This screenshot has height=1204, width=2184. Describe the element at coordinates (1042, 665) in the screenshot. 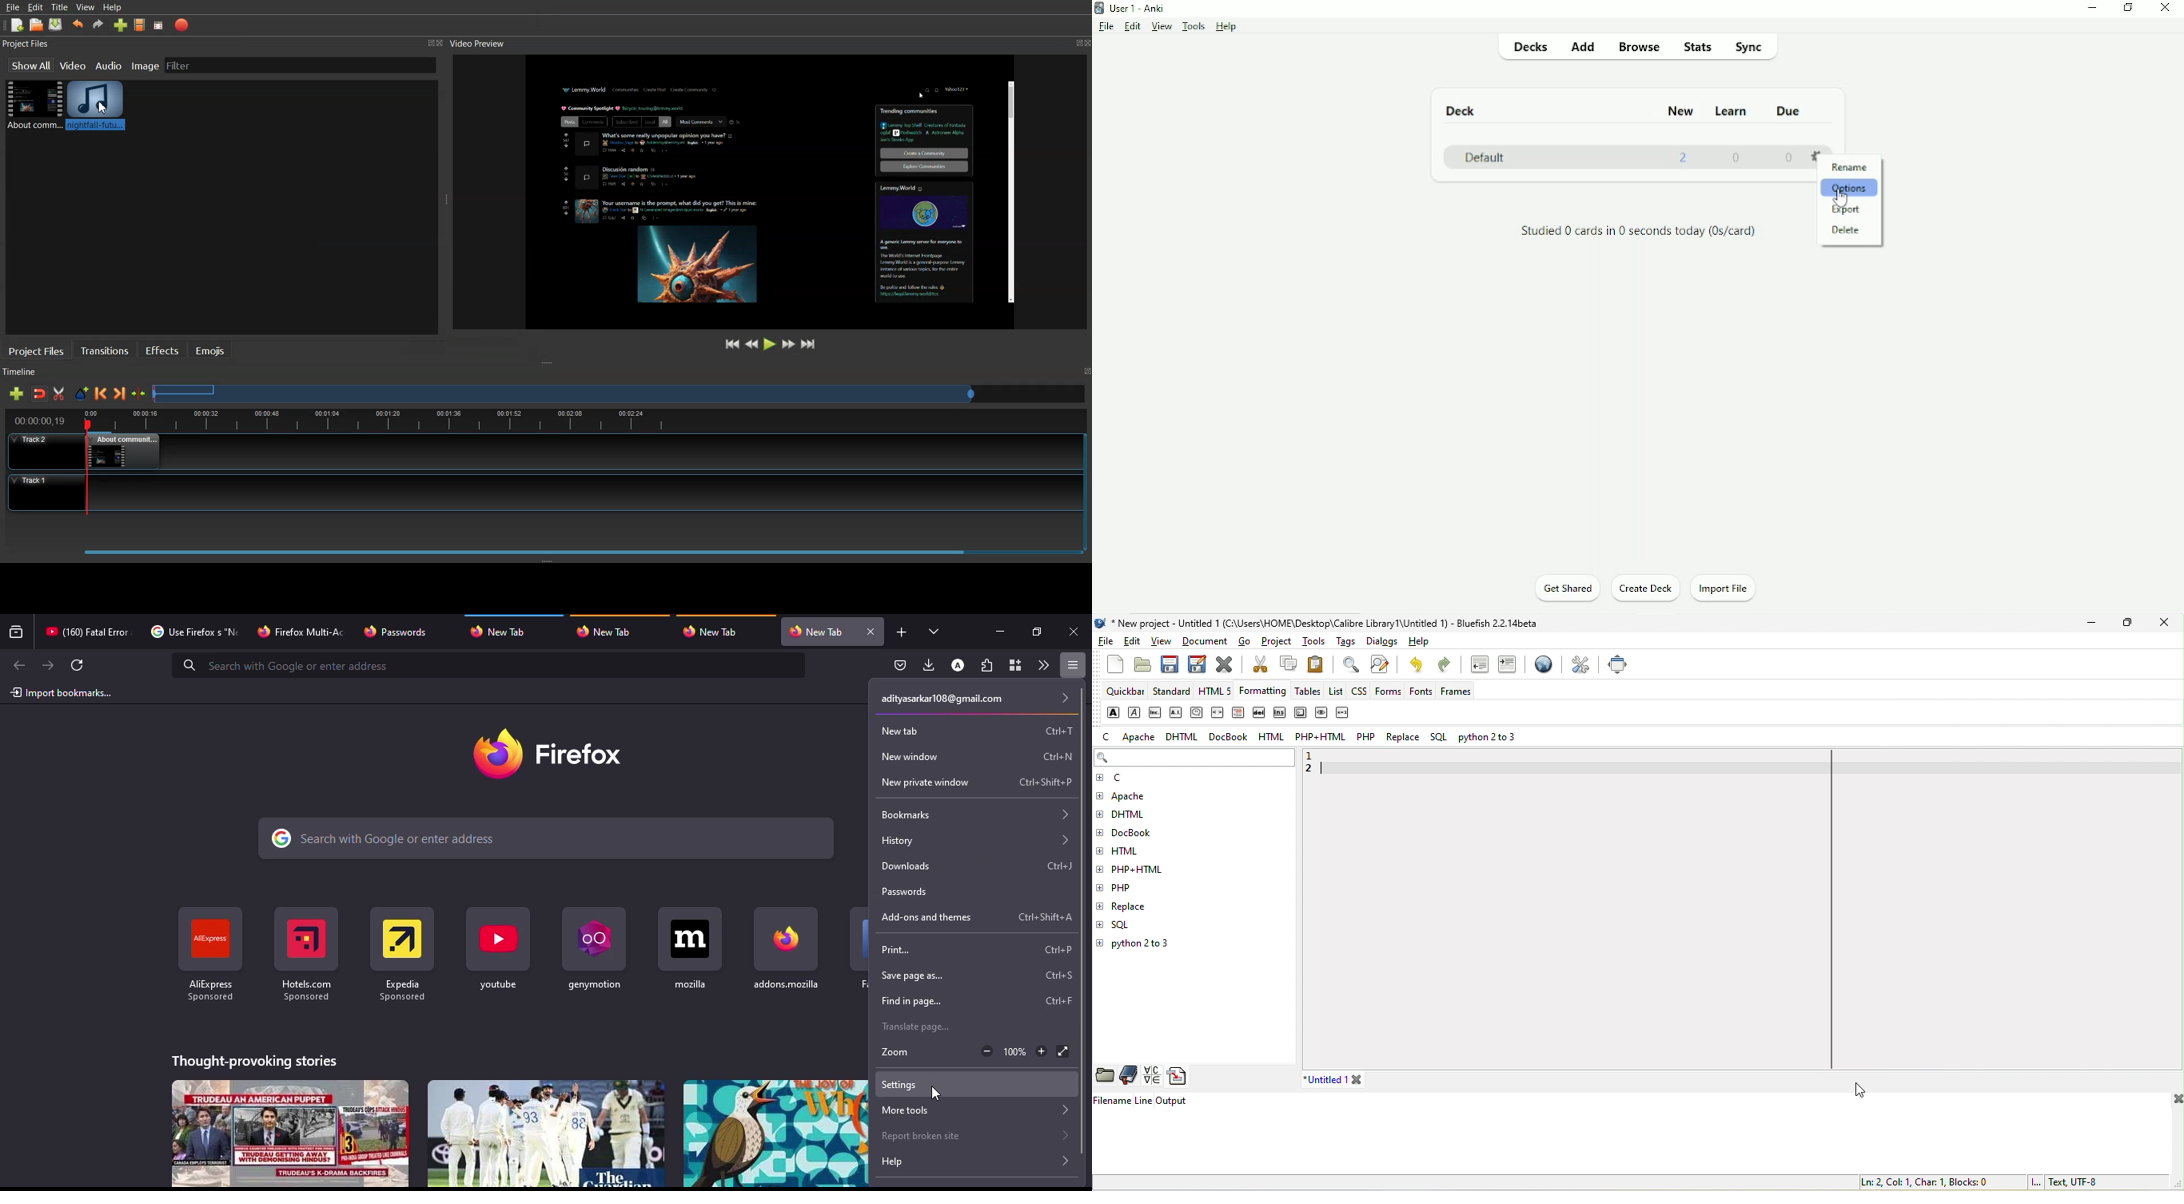

I see `more tools` at that location.